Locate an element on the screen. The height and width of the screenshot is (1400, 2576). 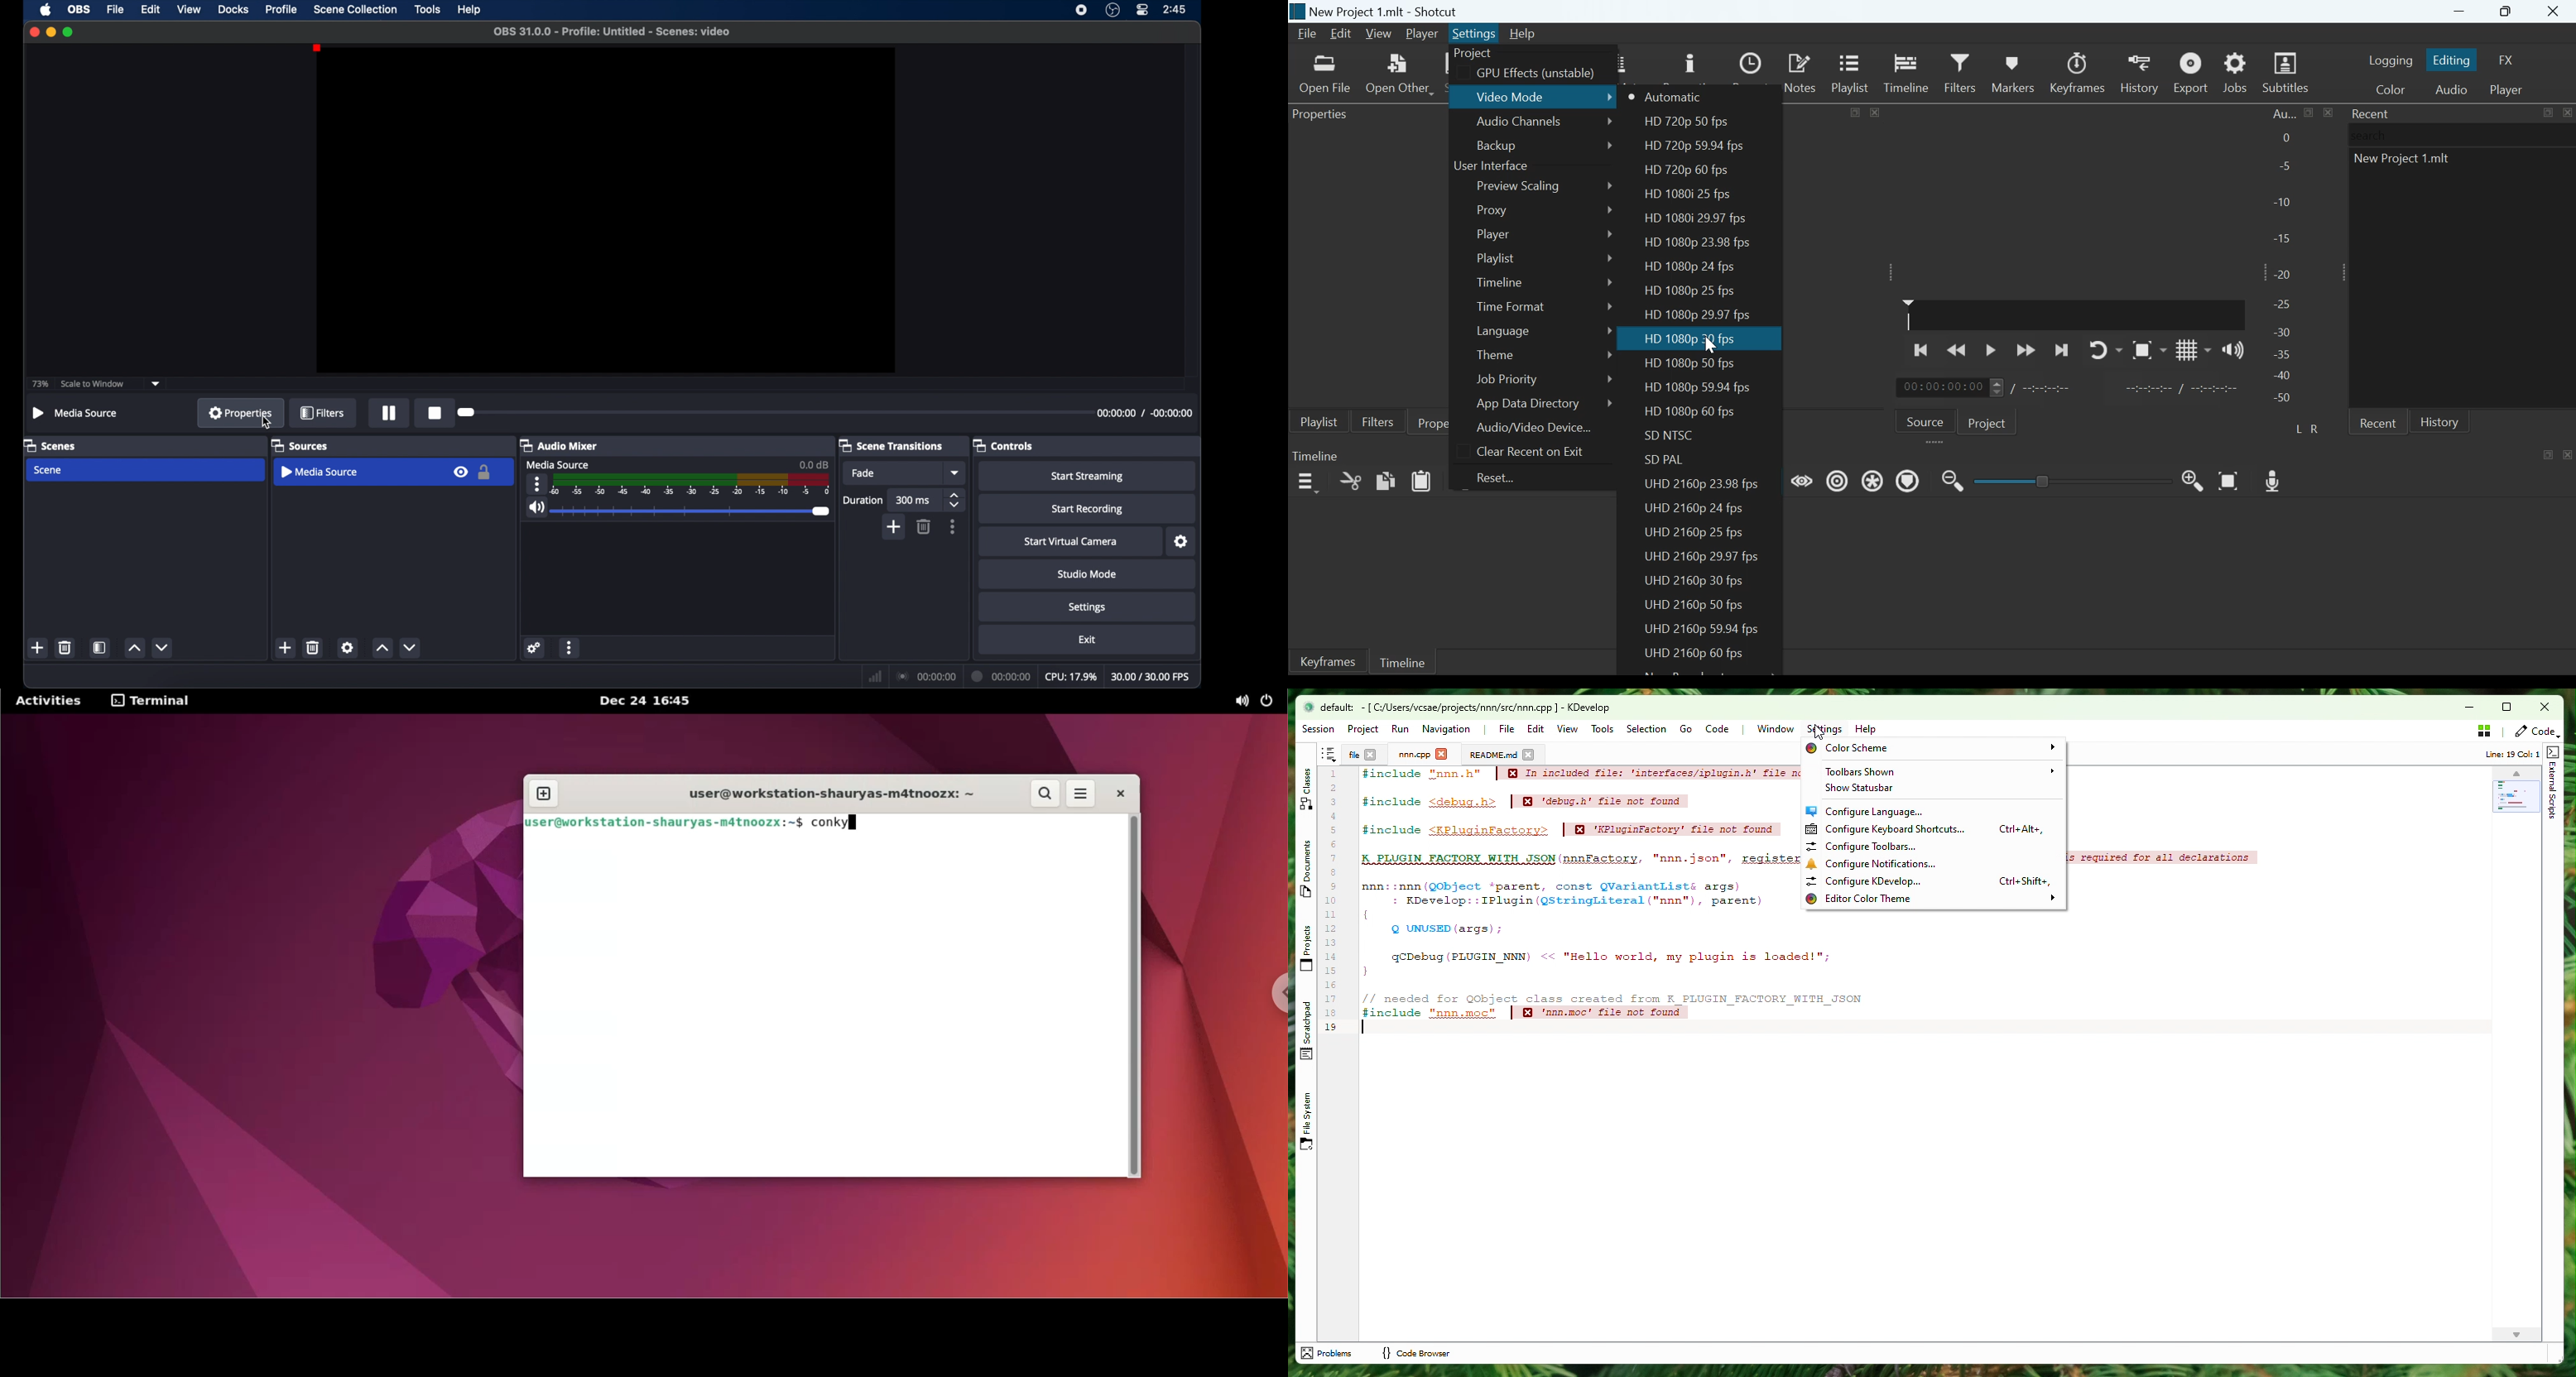
Playlist is located at coordinates (1496, 258).